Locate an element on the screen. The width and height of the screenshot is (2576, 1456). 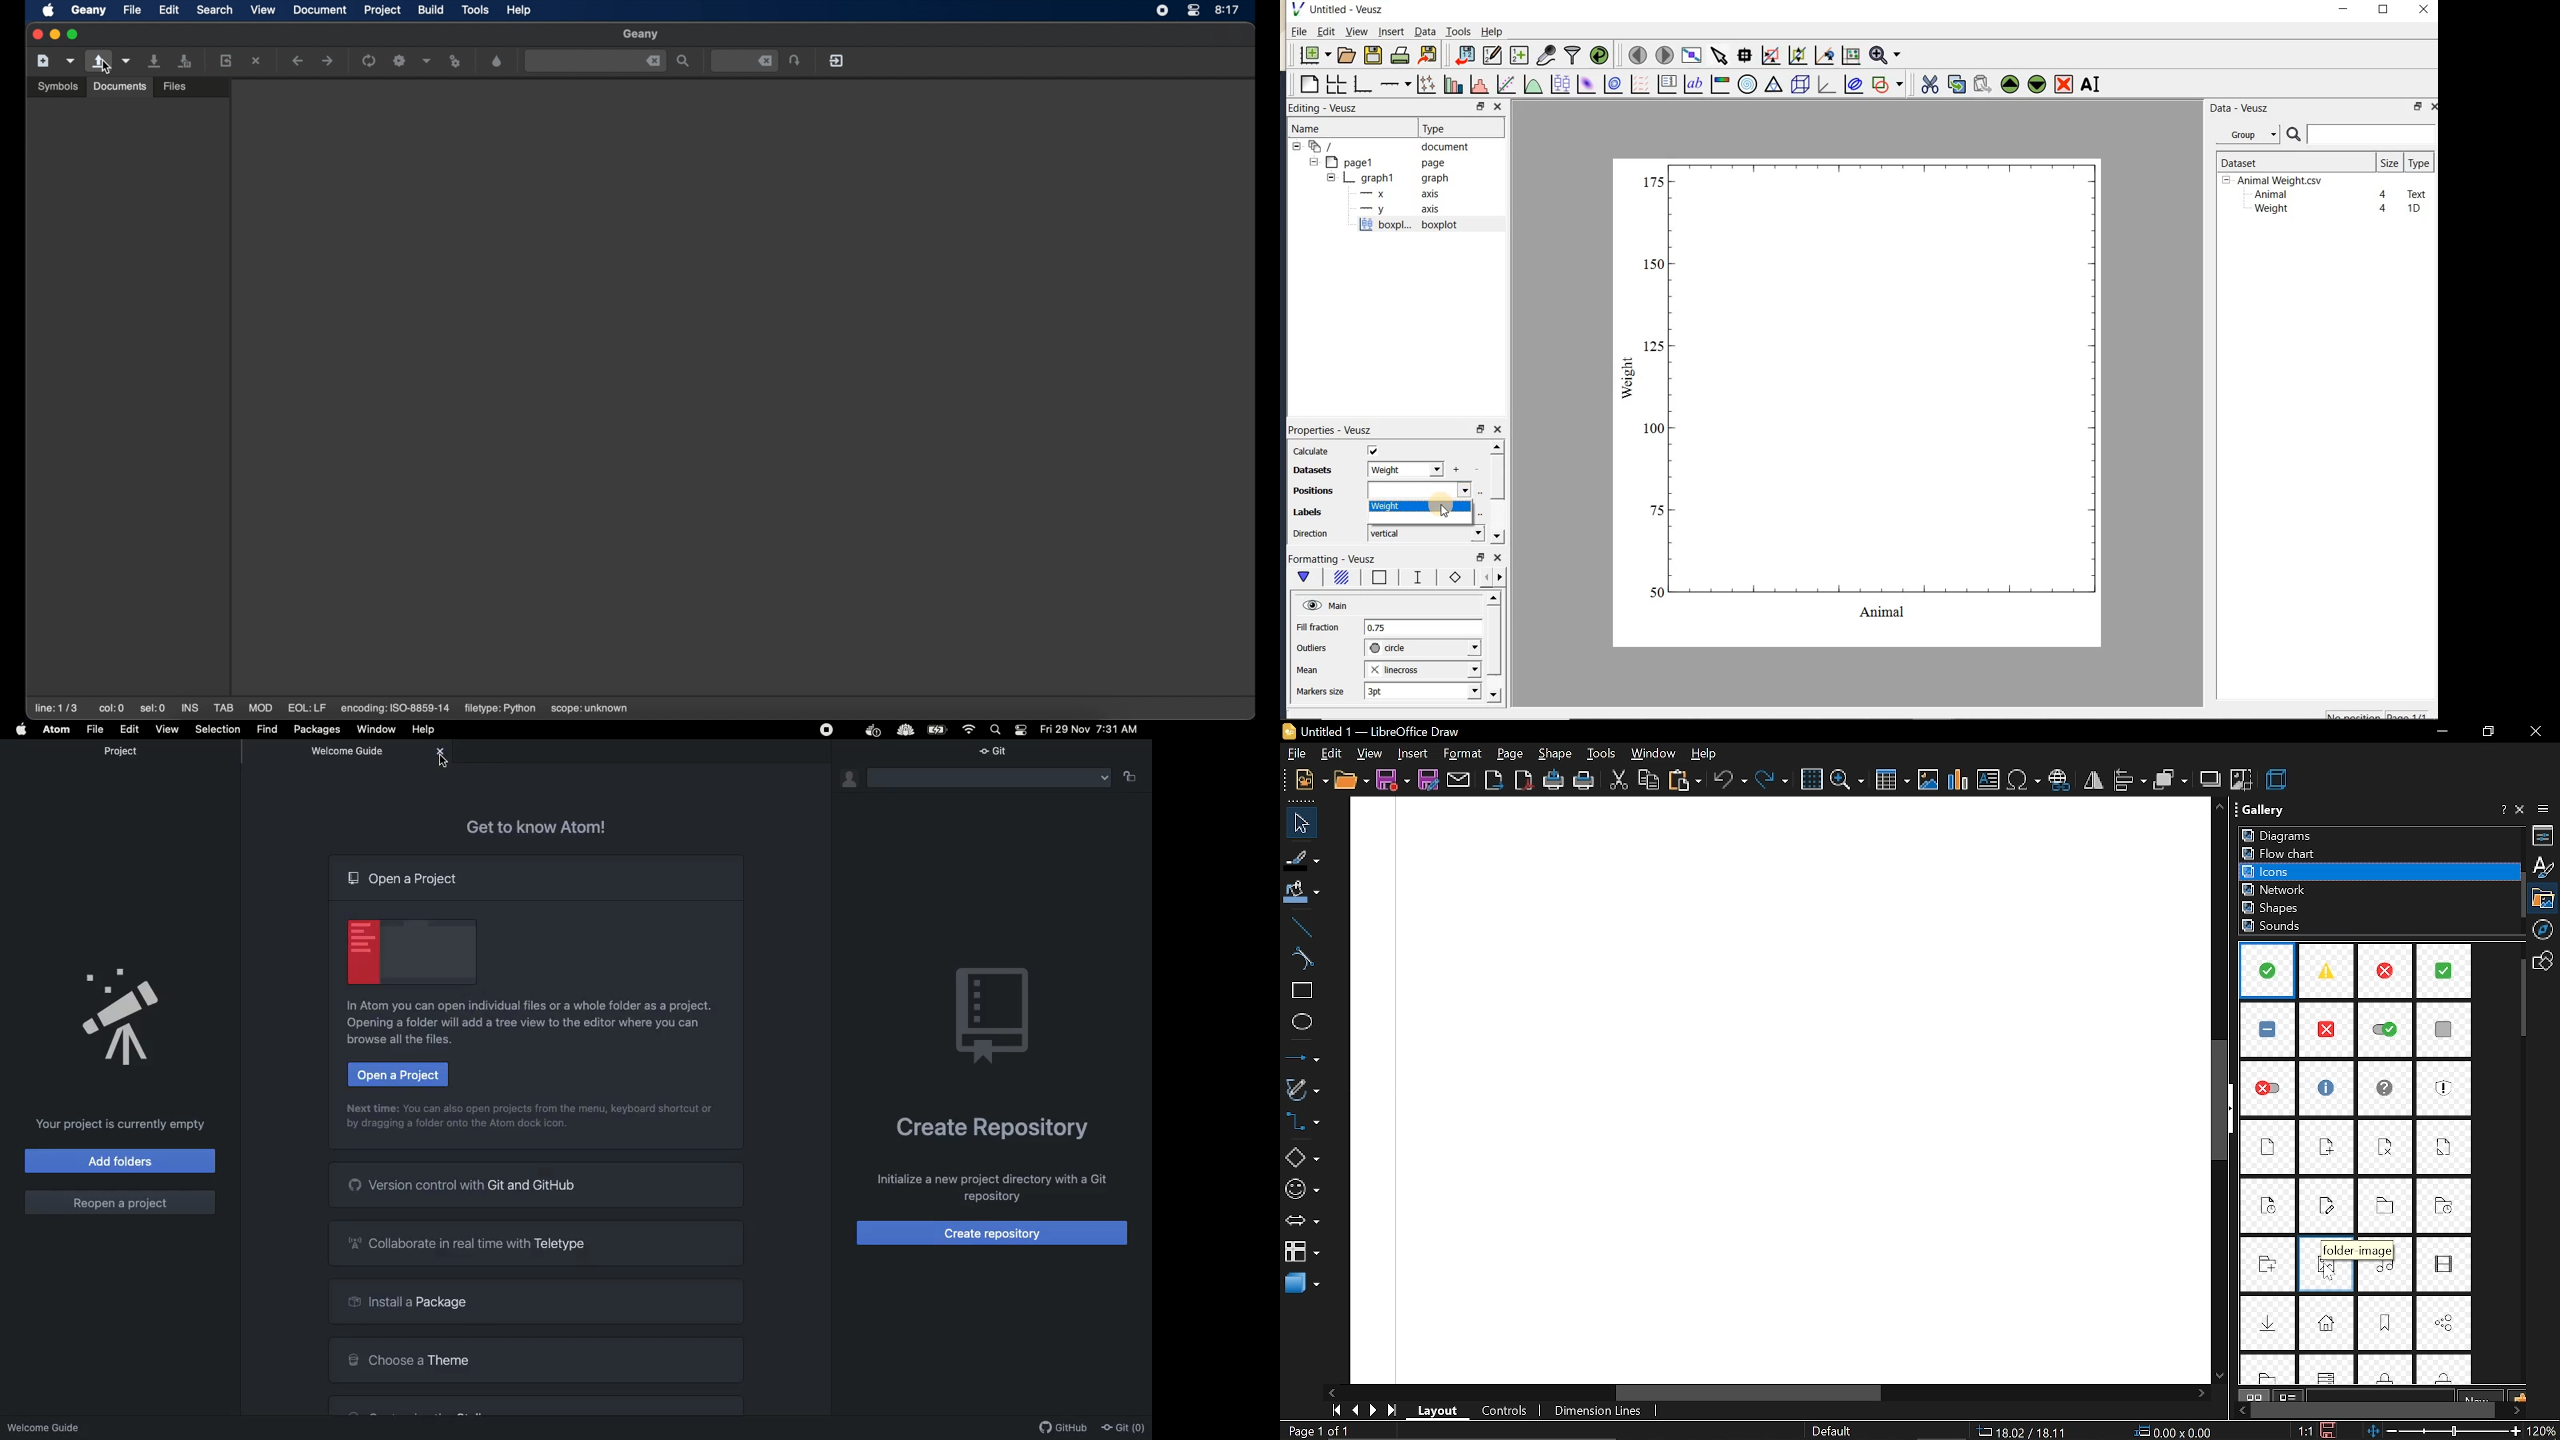
print the document is located at coordinates (1400, 55).